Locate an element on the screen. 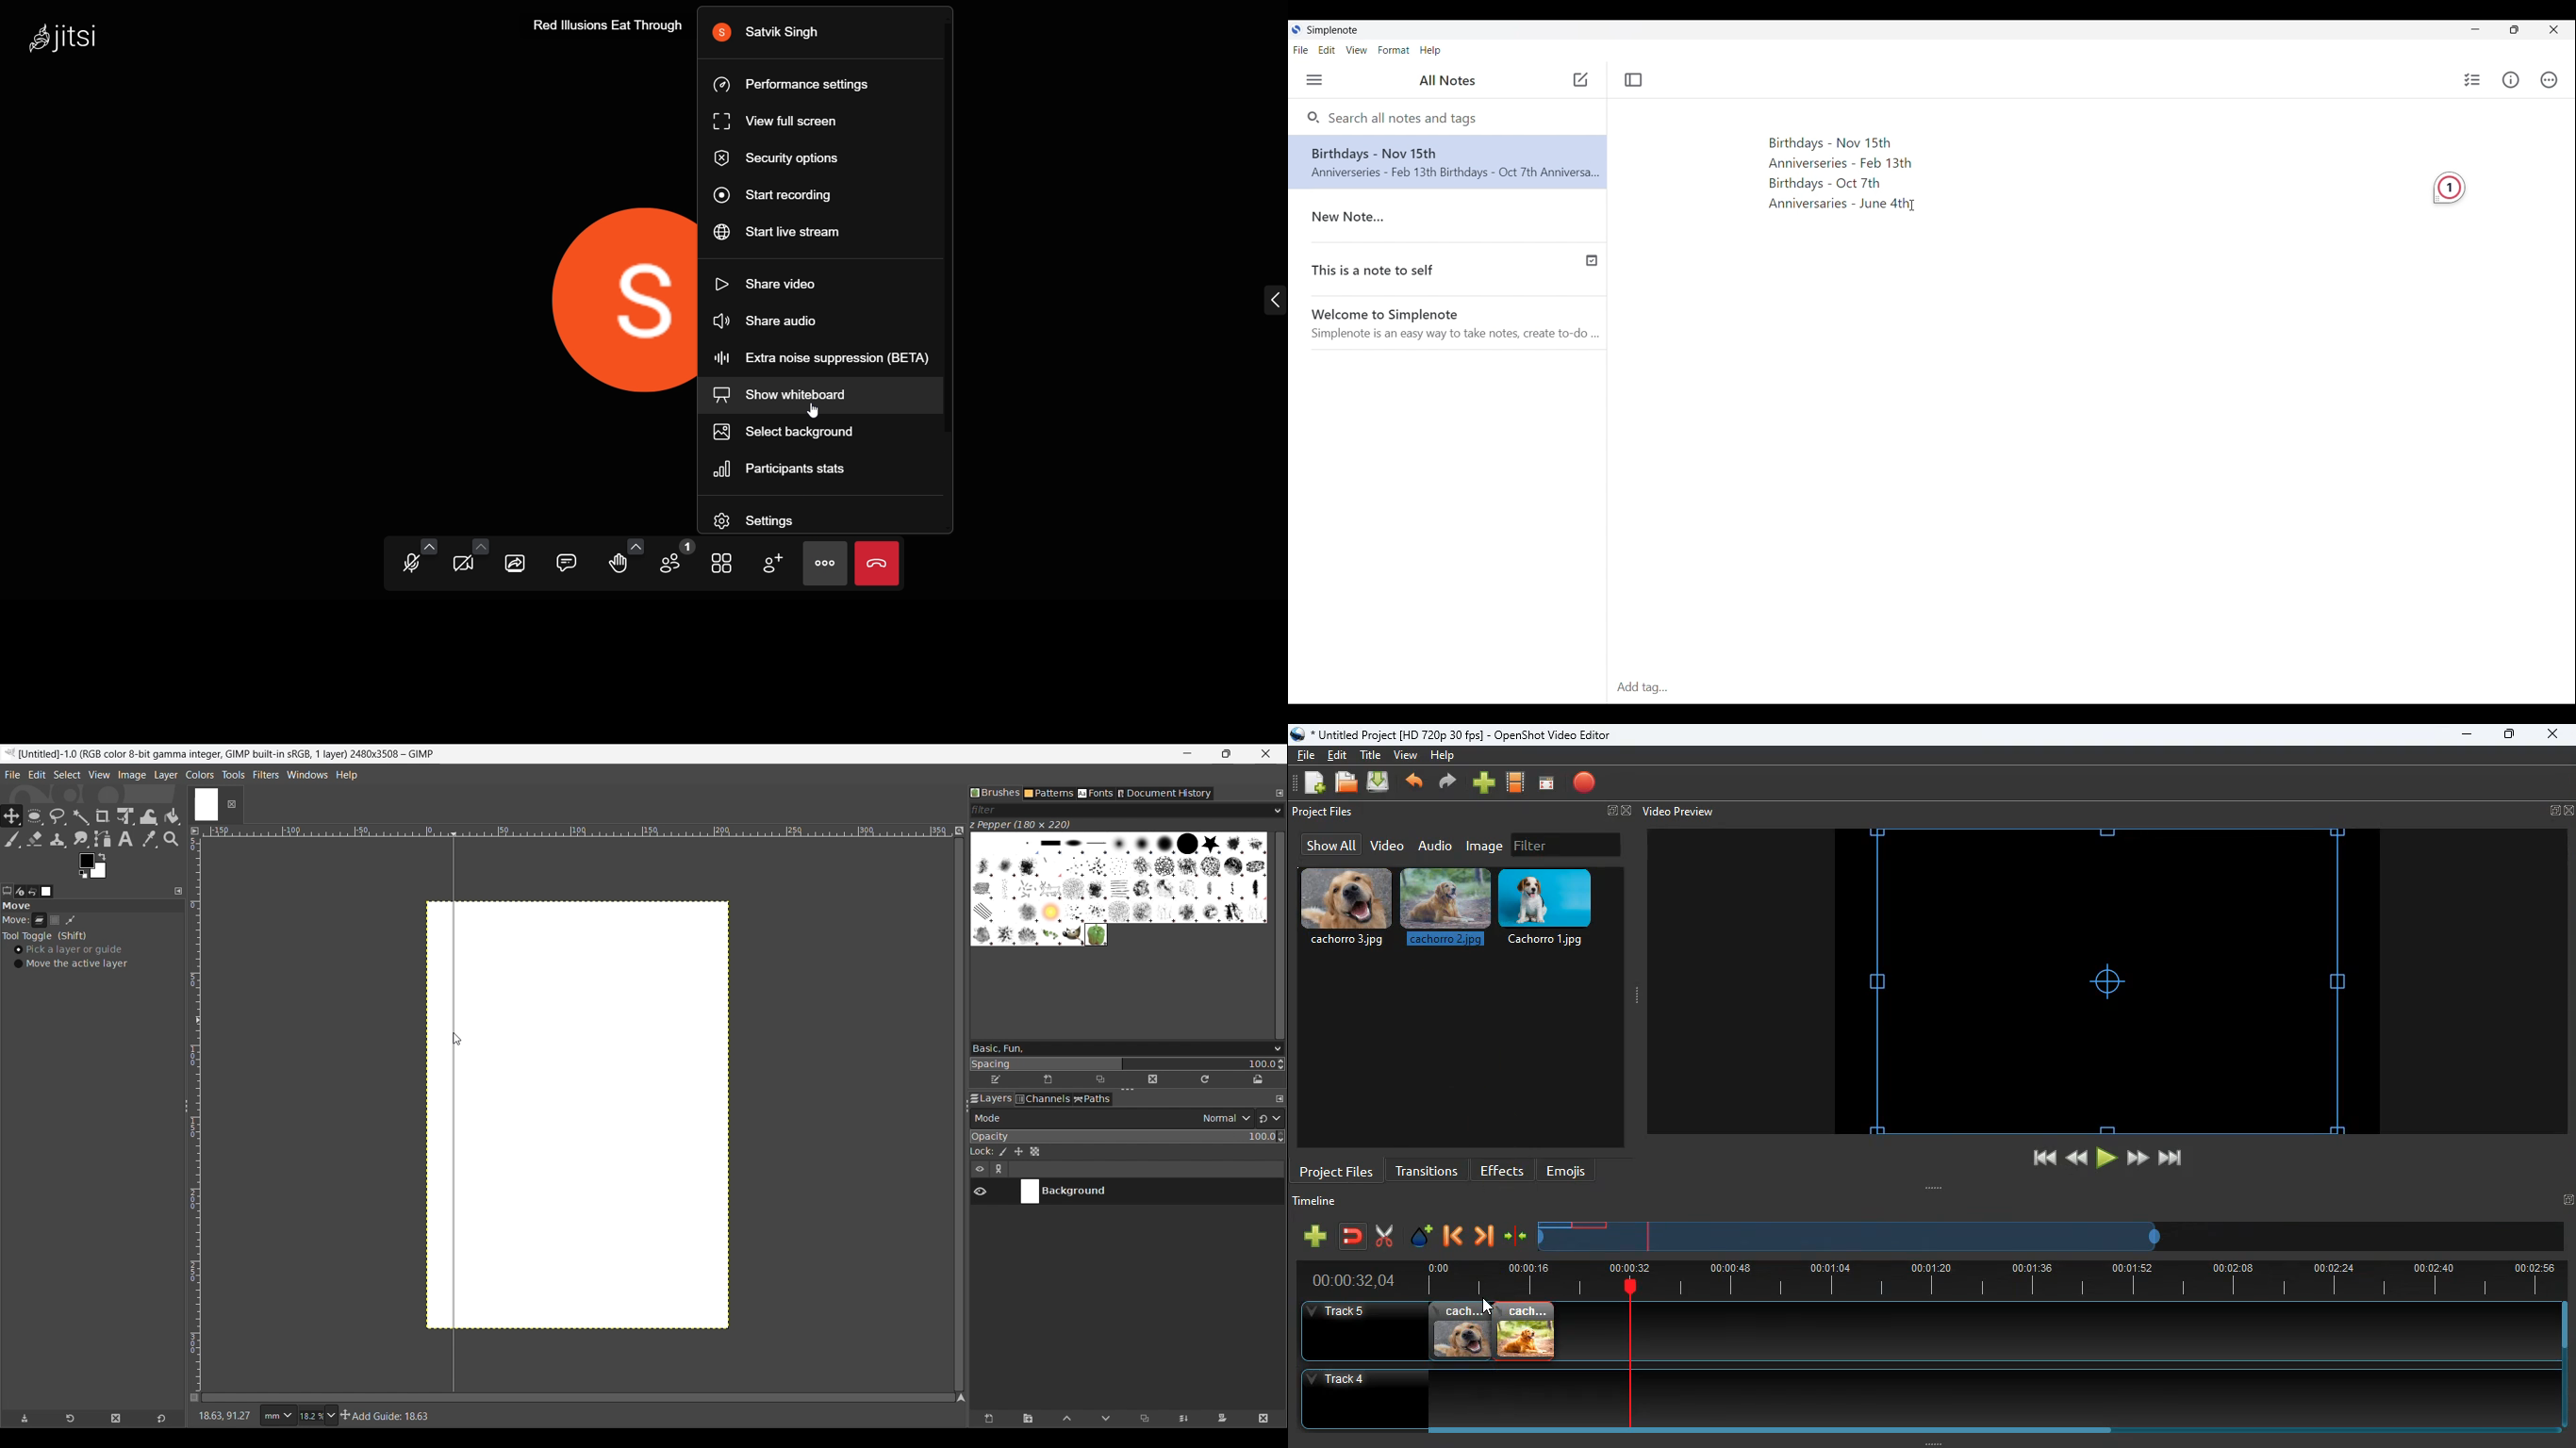 The image size is (2576, 1456). extra noise supression (BETA) is located at coordinates (830, 357).